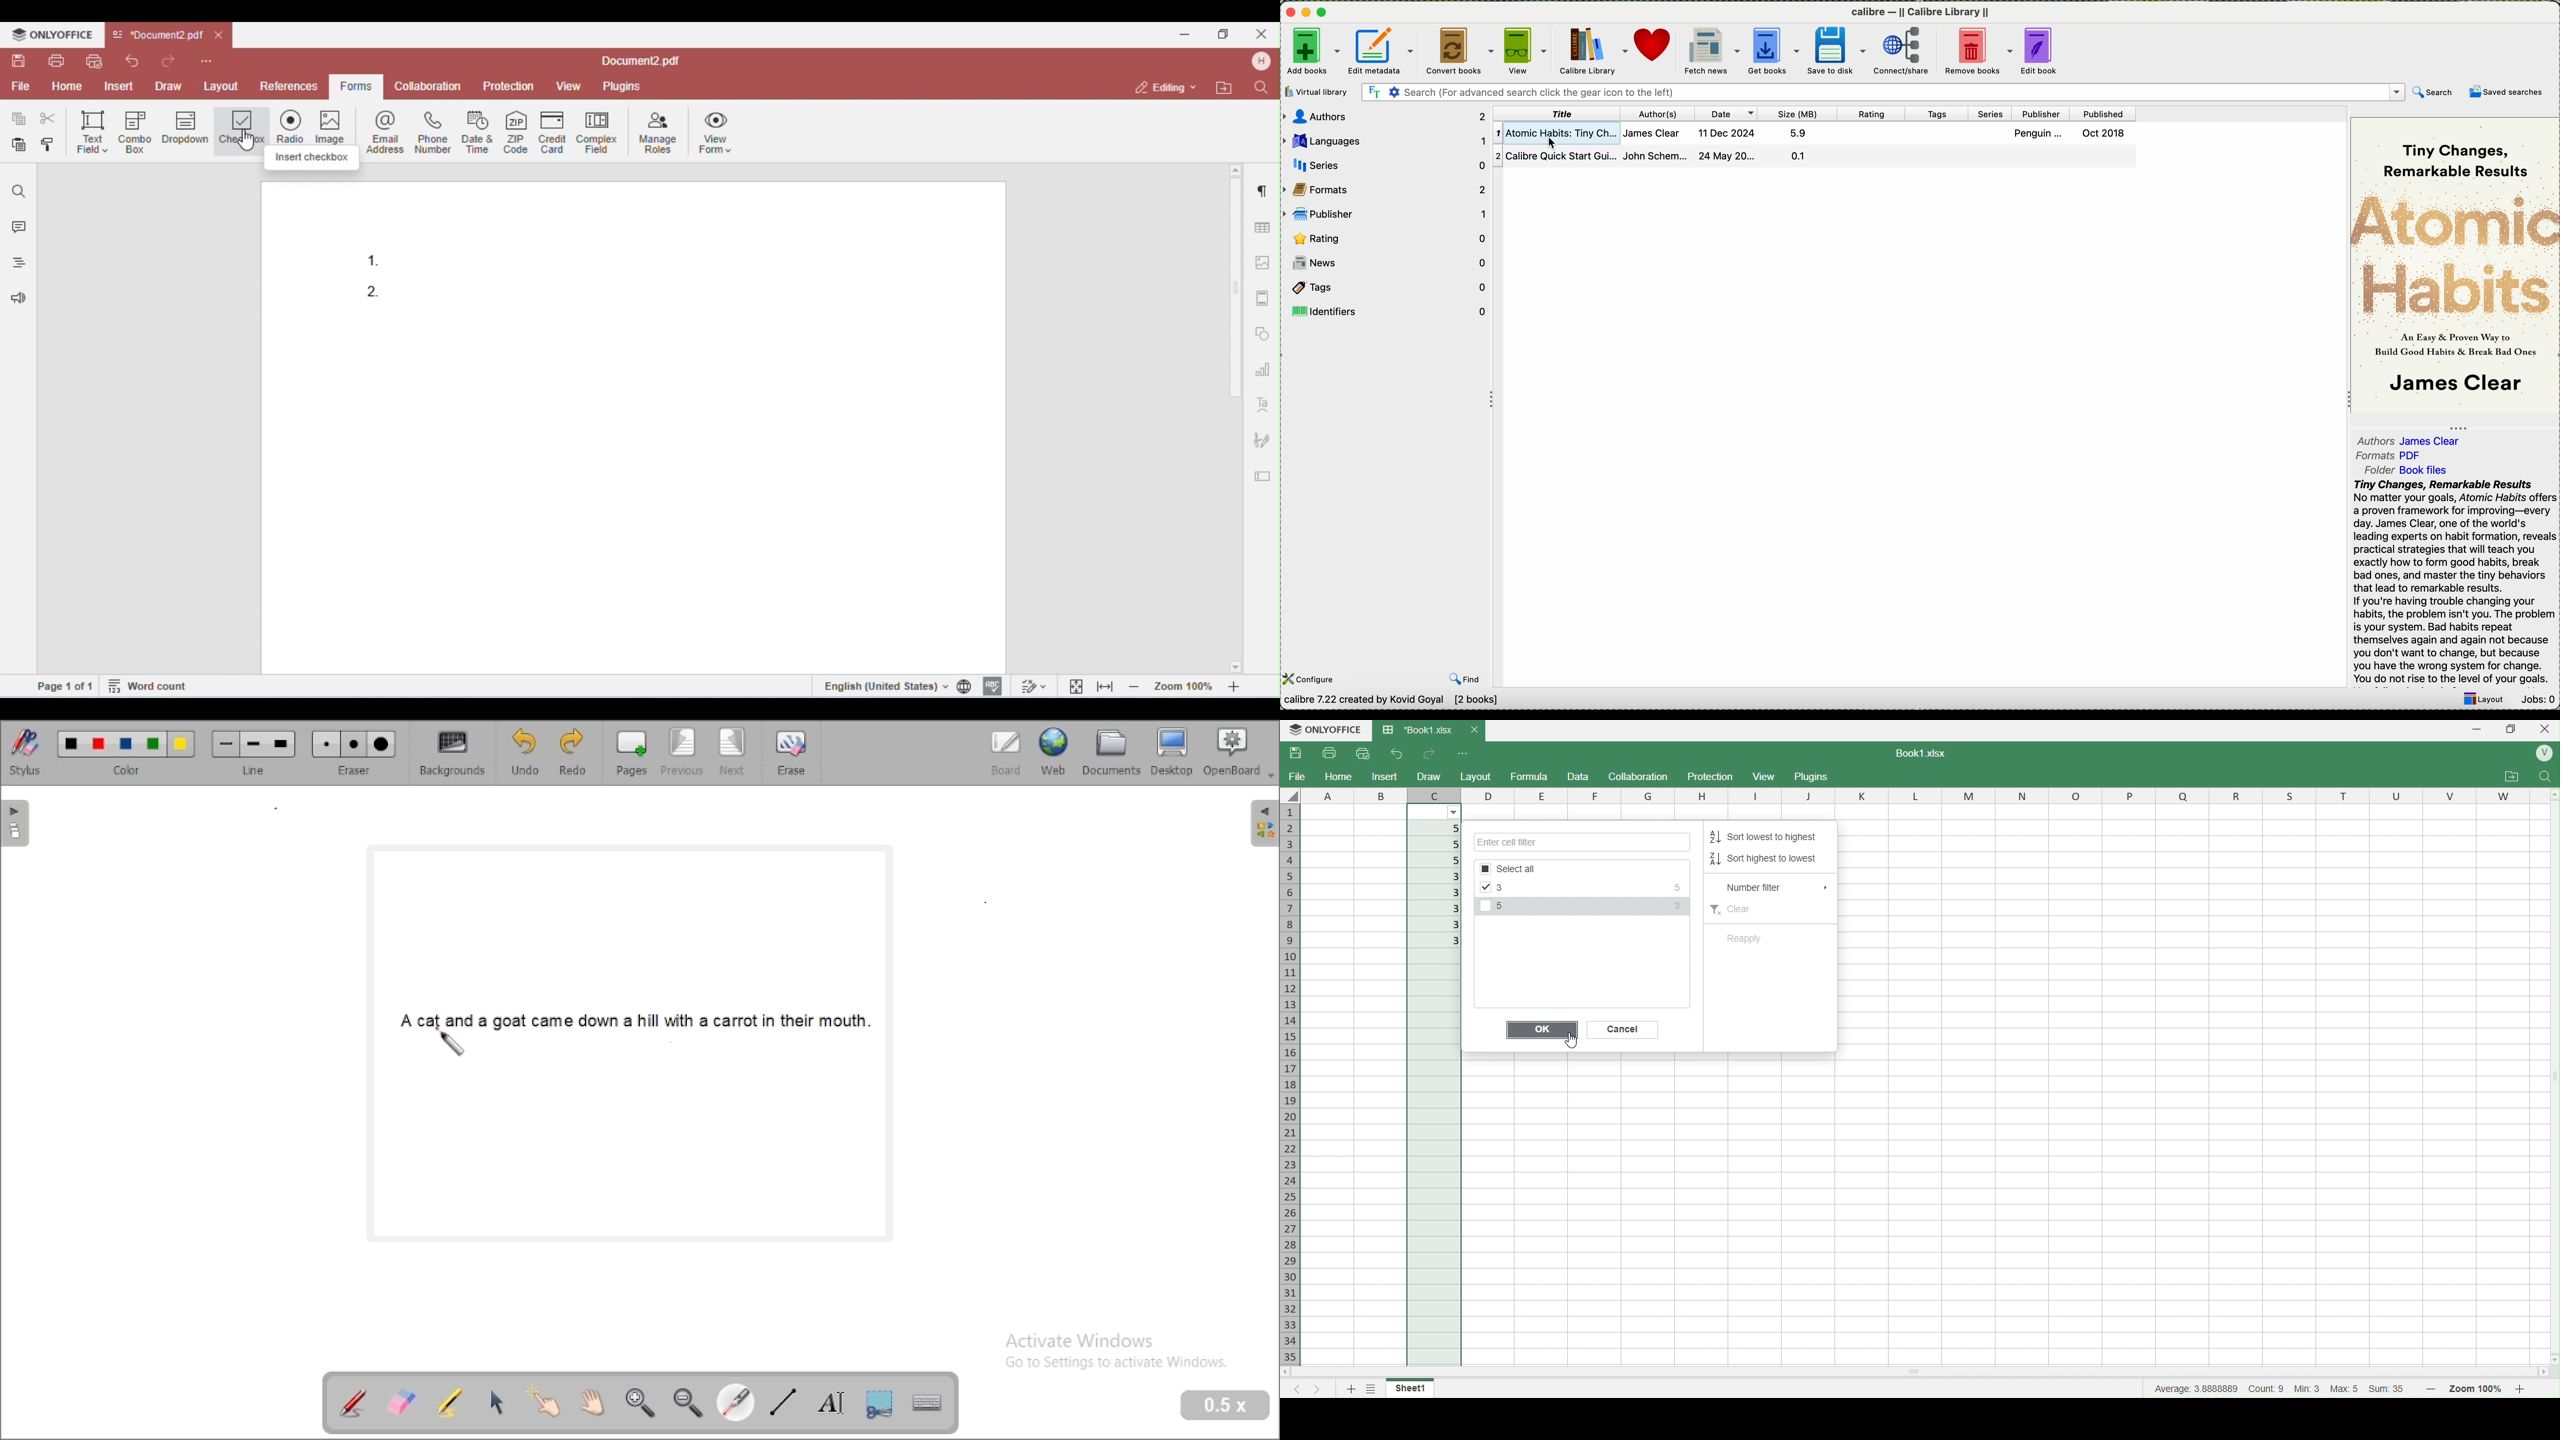 This screenshot has height=1456, width=2576. I want to click on maximize, so click(1324, 12).